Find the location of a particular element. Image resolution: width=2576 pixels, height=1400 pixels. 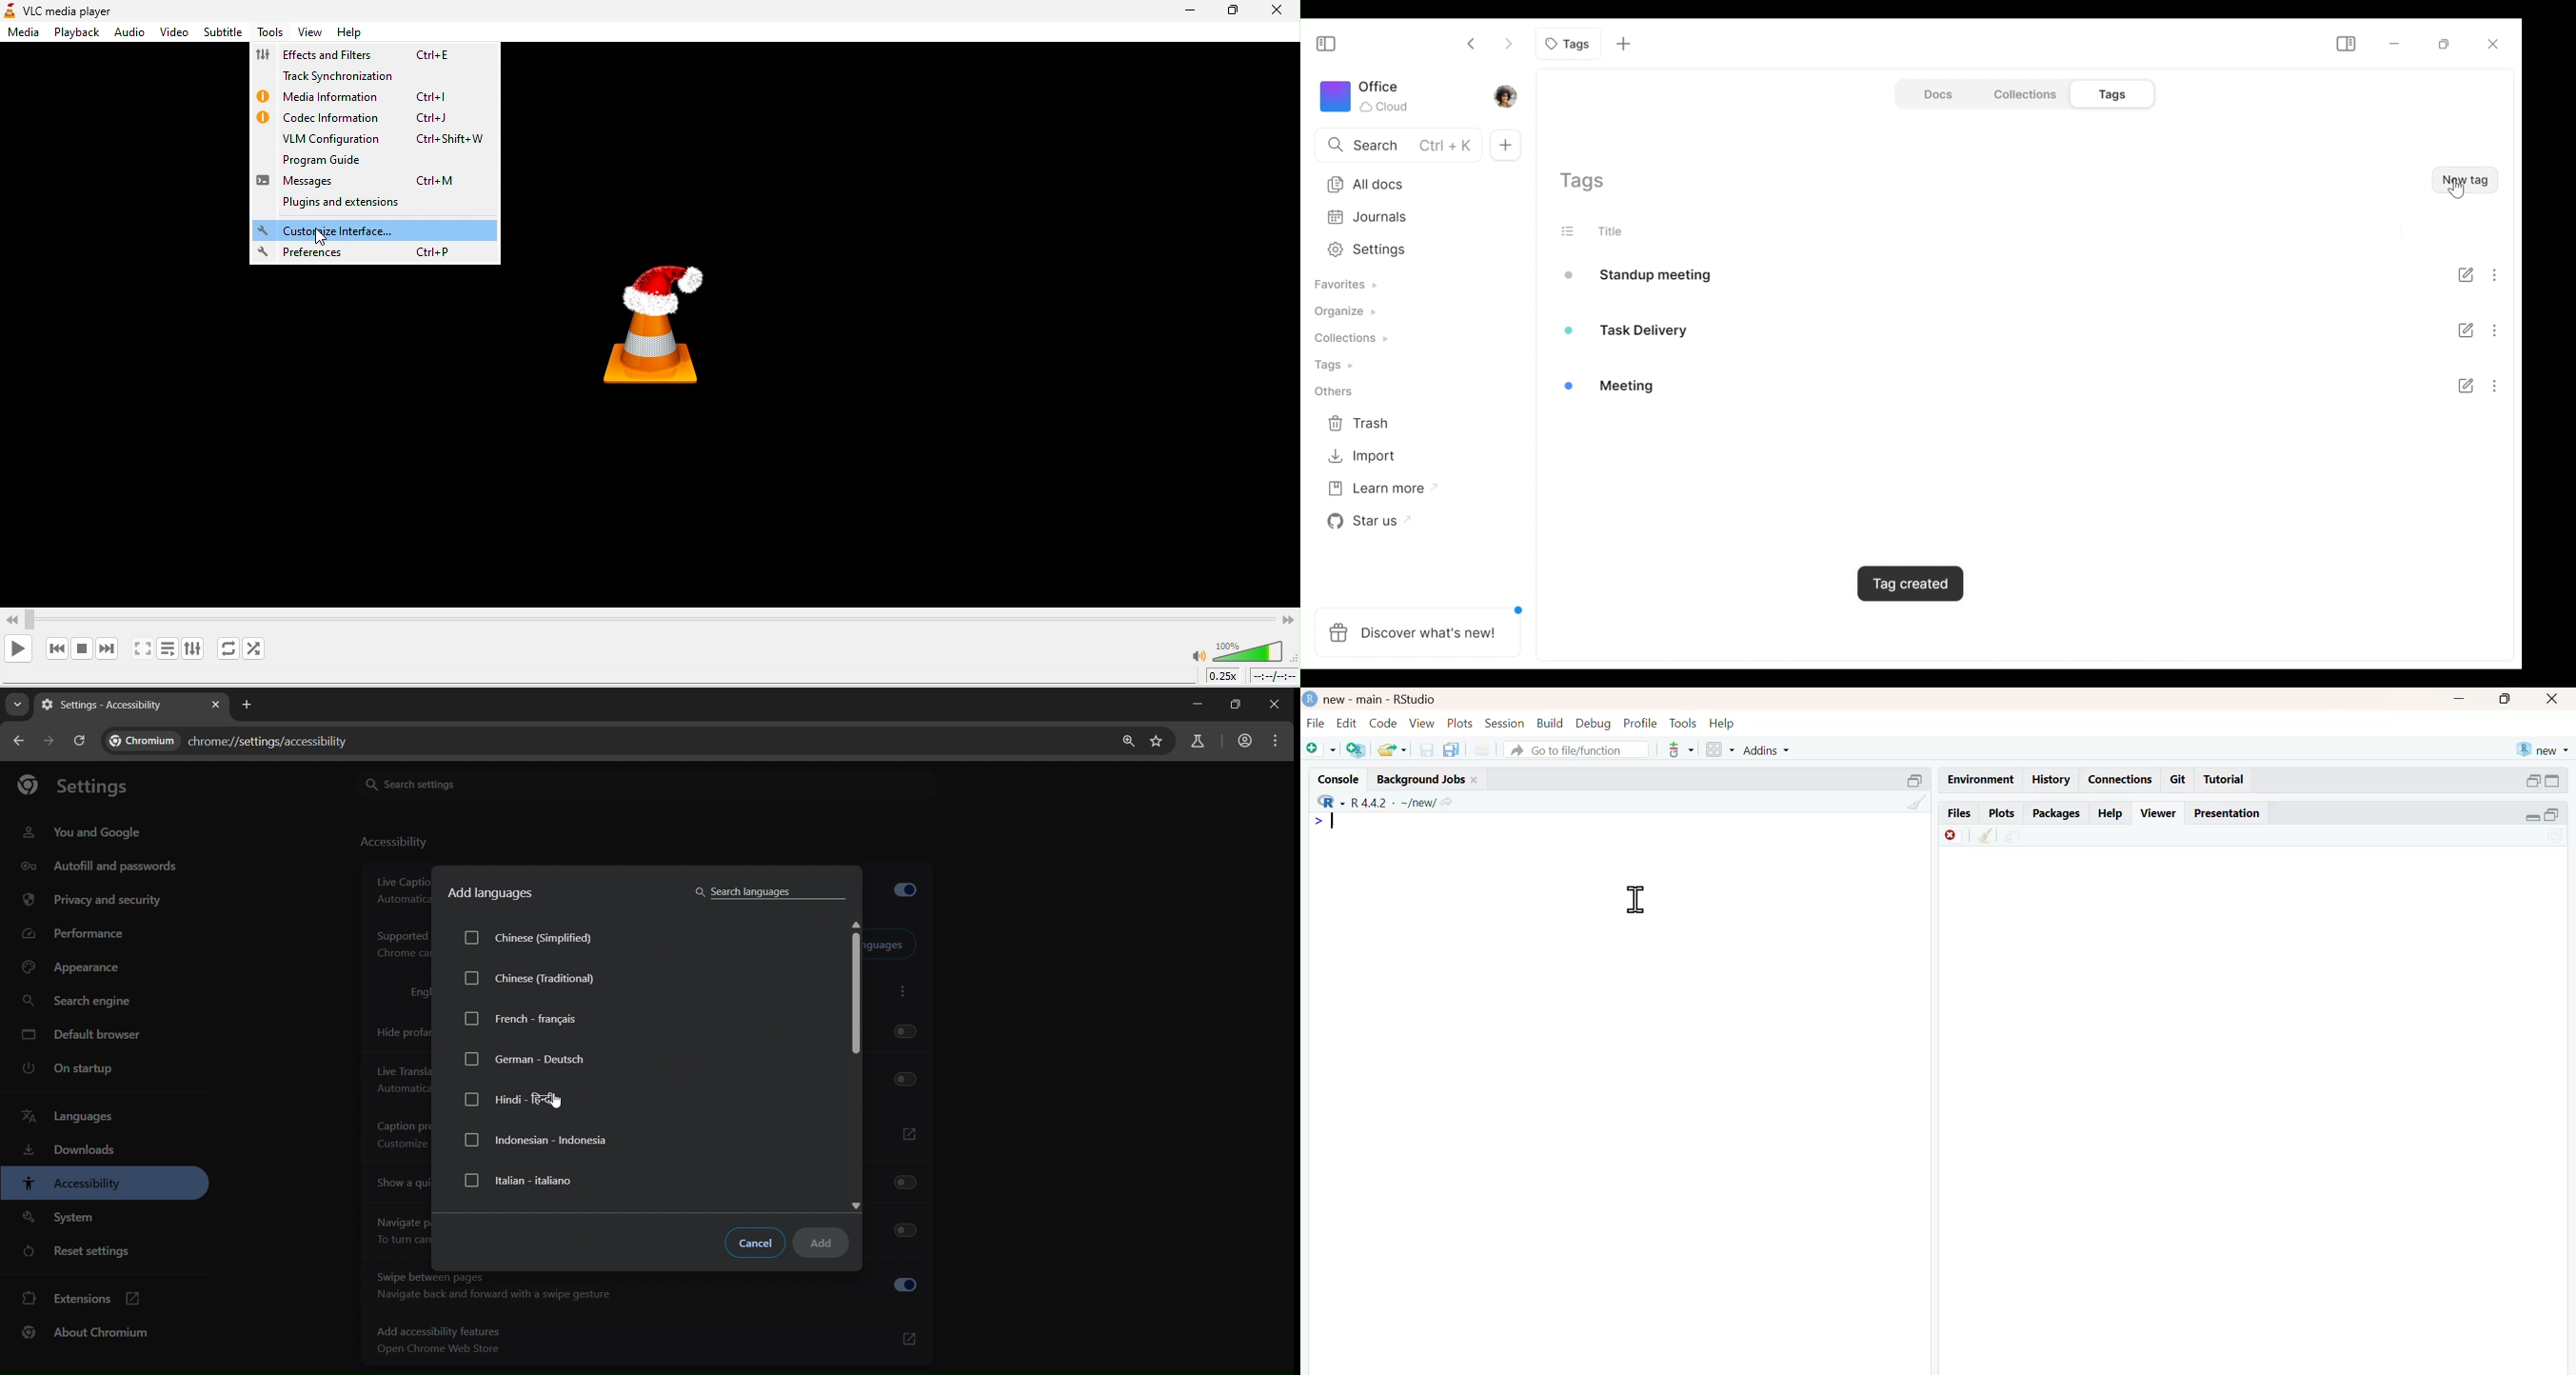

tutorial is located at coordinates (2226, 780).